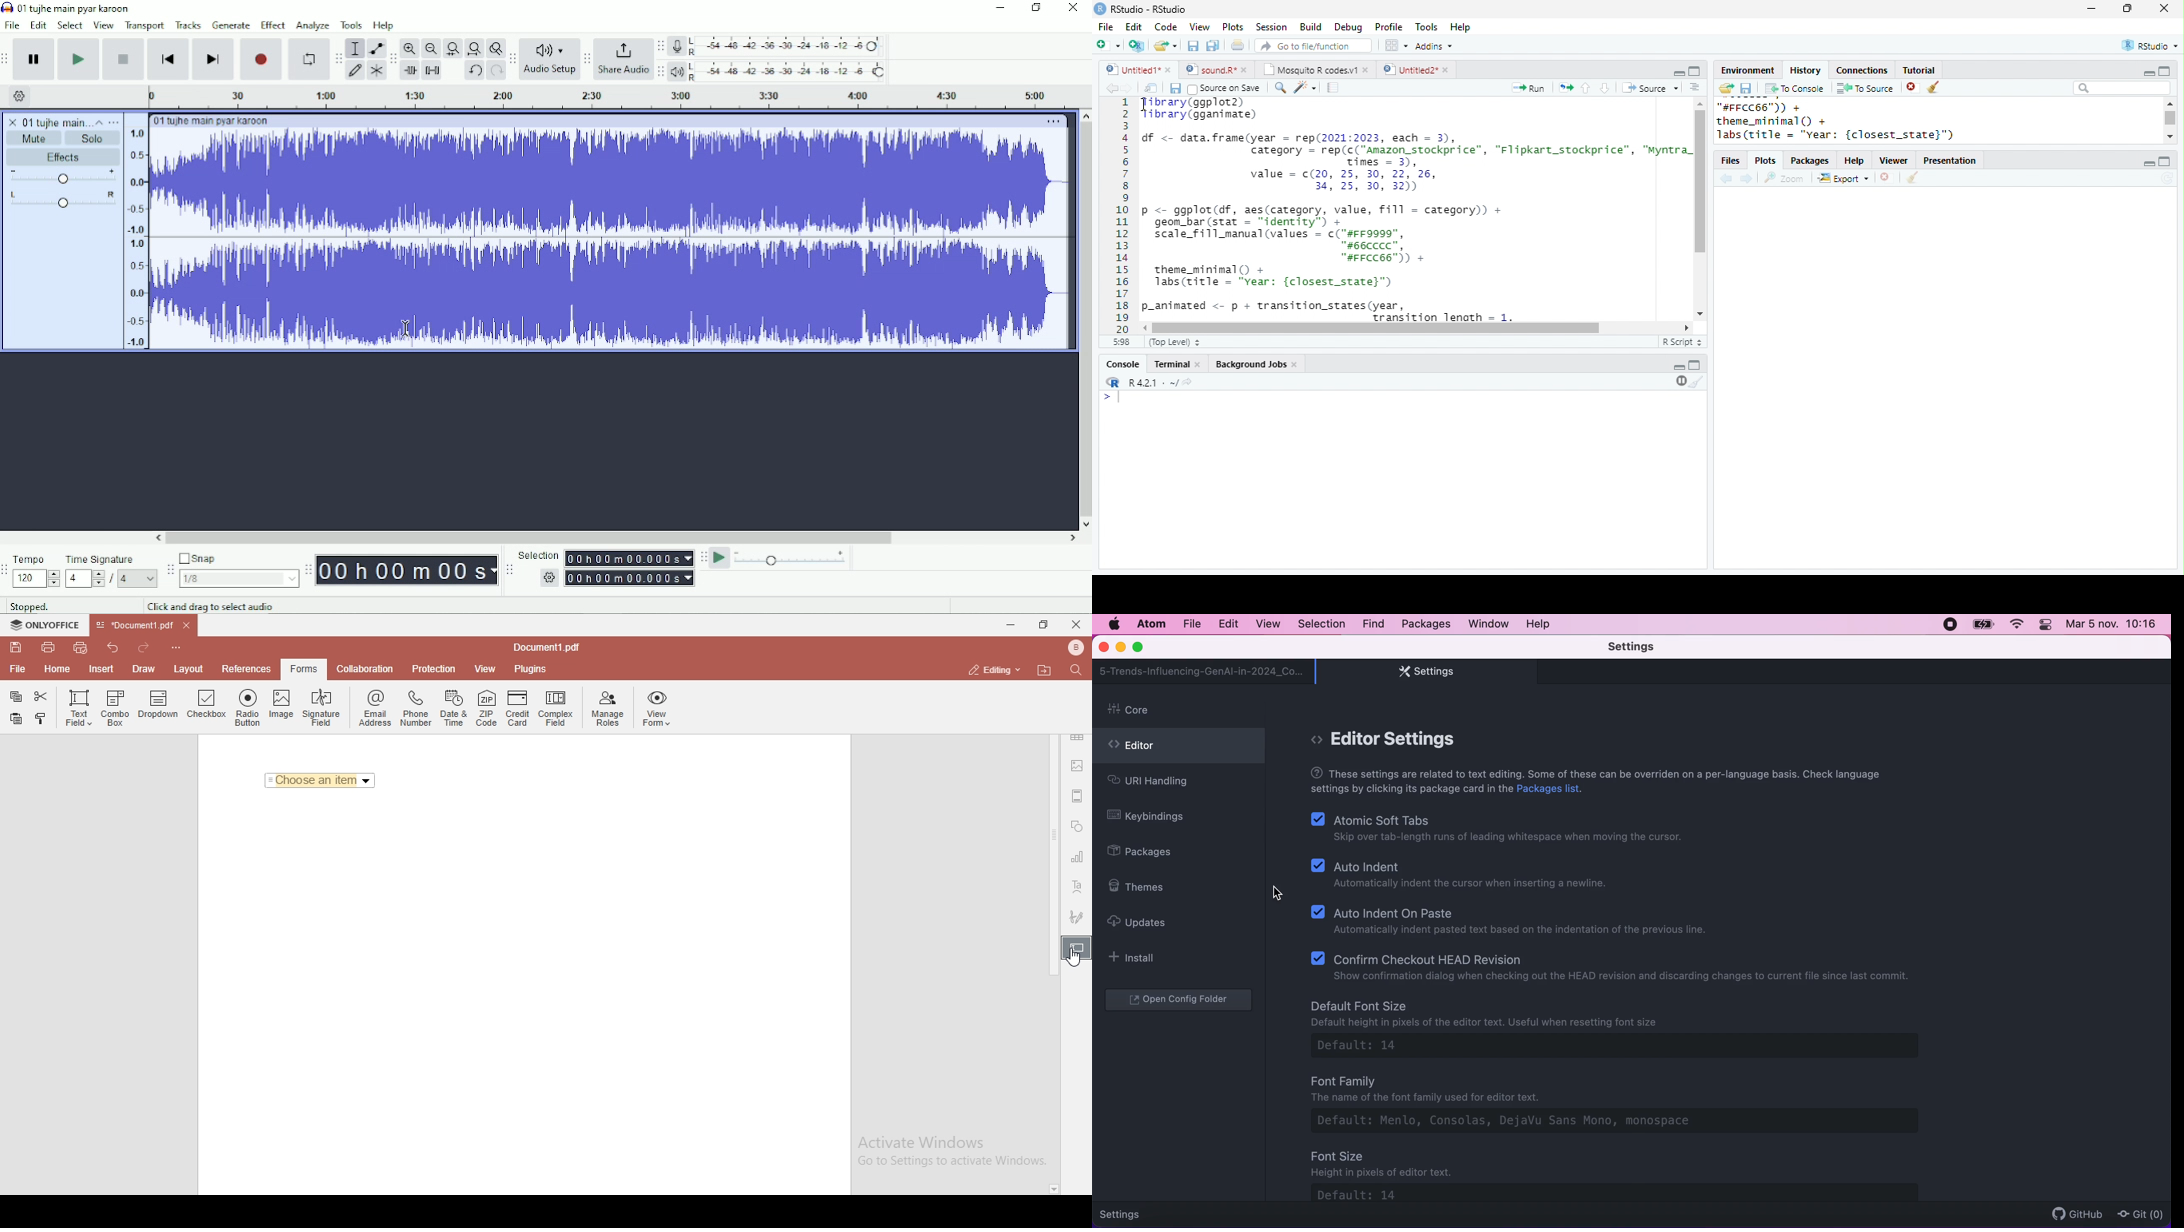  Describe the element at coordinates (1913, 177) in the screenshot. I see `clear` at that location.